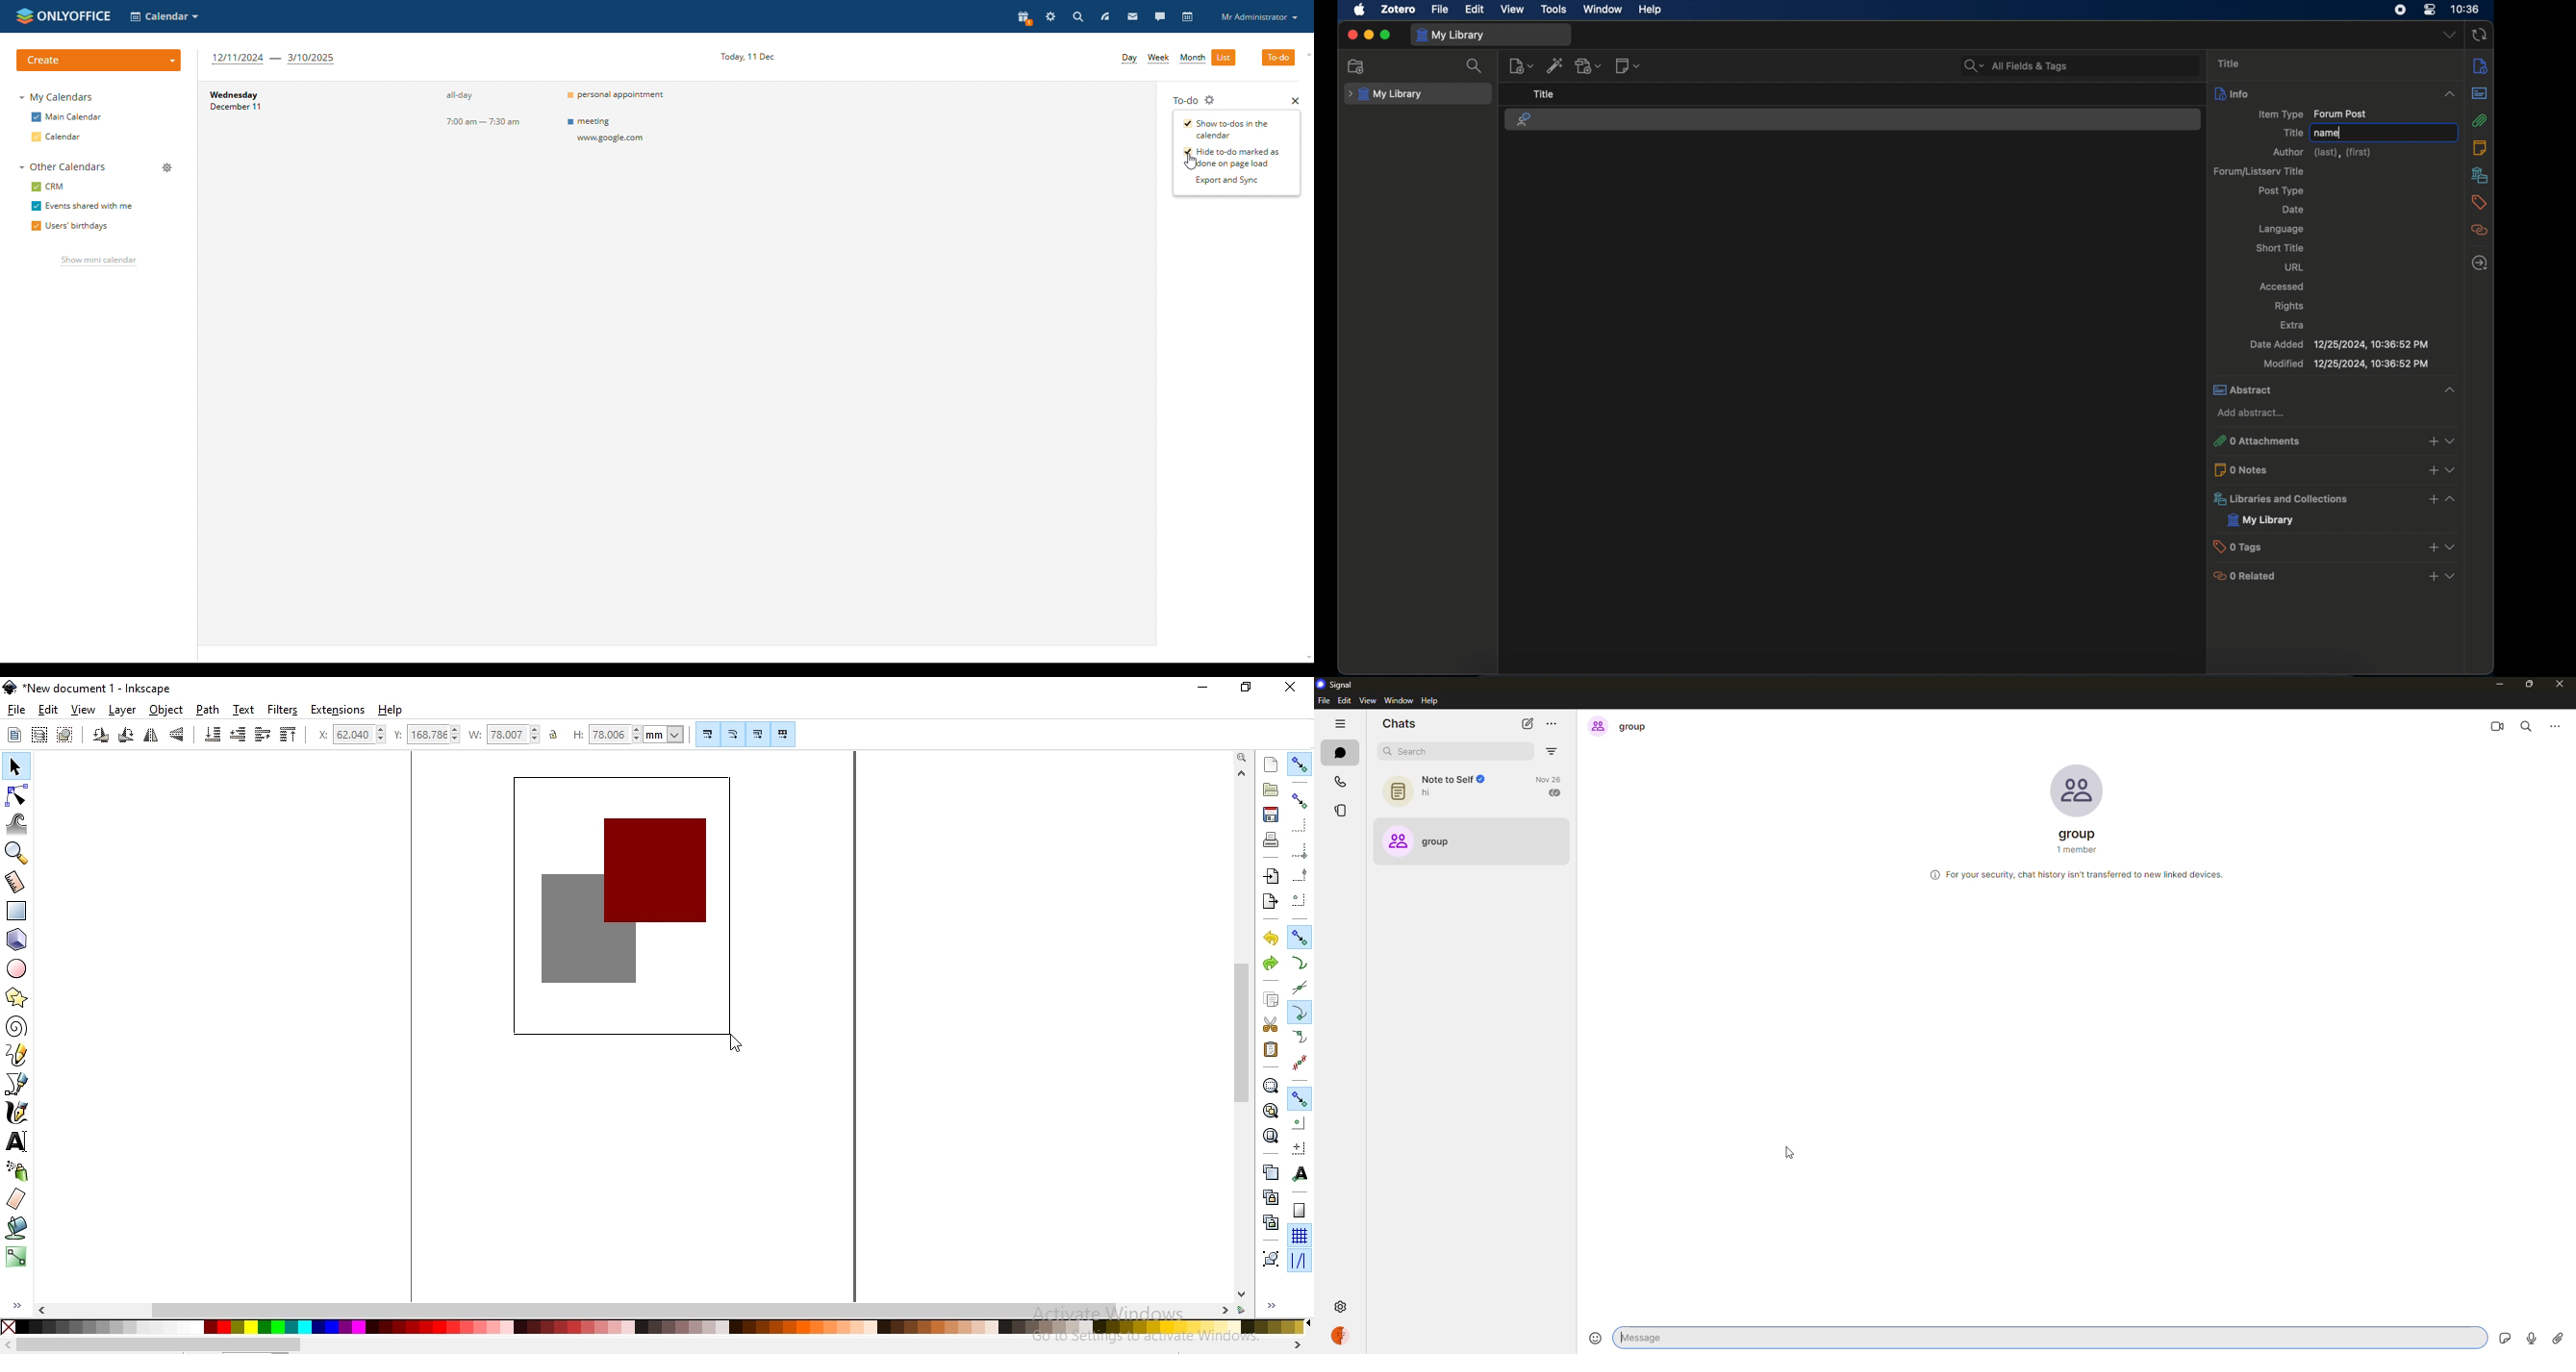 This screenshot has height=1372, width=2576. What do you see at coordinates (243, 709) in the screenshot?
I see `text` at bounding box center [243, 709].